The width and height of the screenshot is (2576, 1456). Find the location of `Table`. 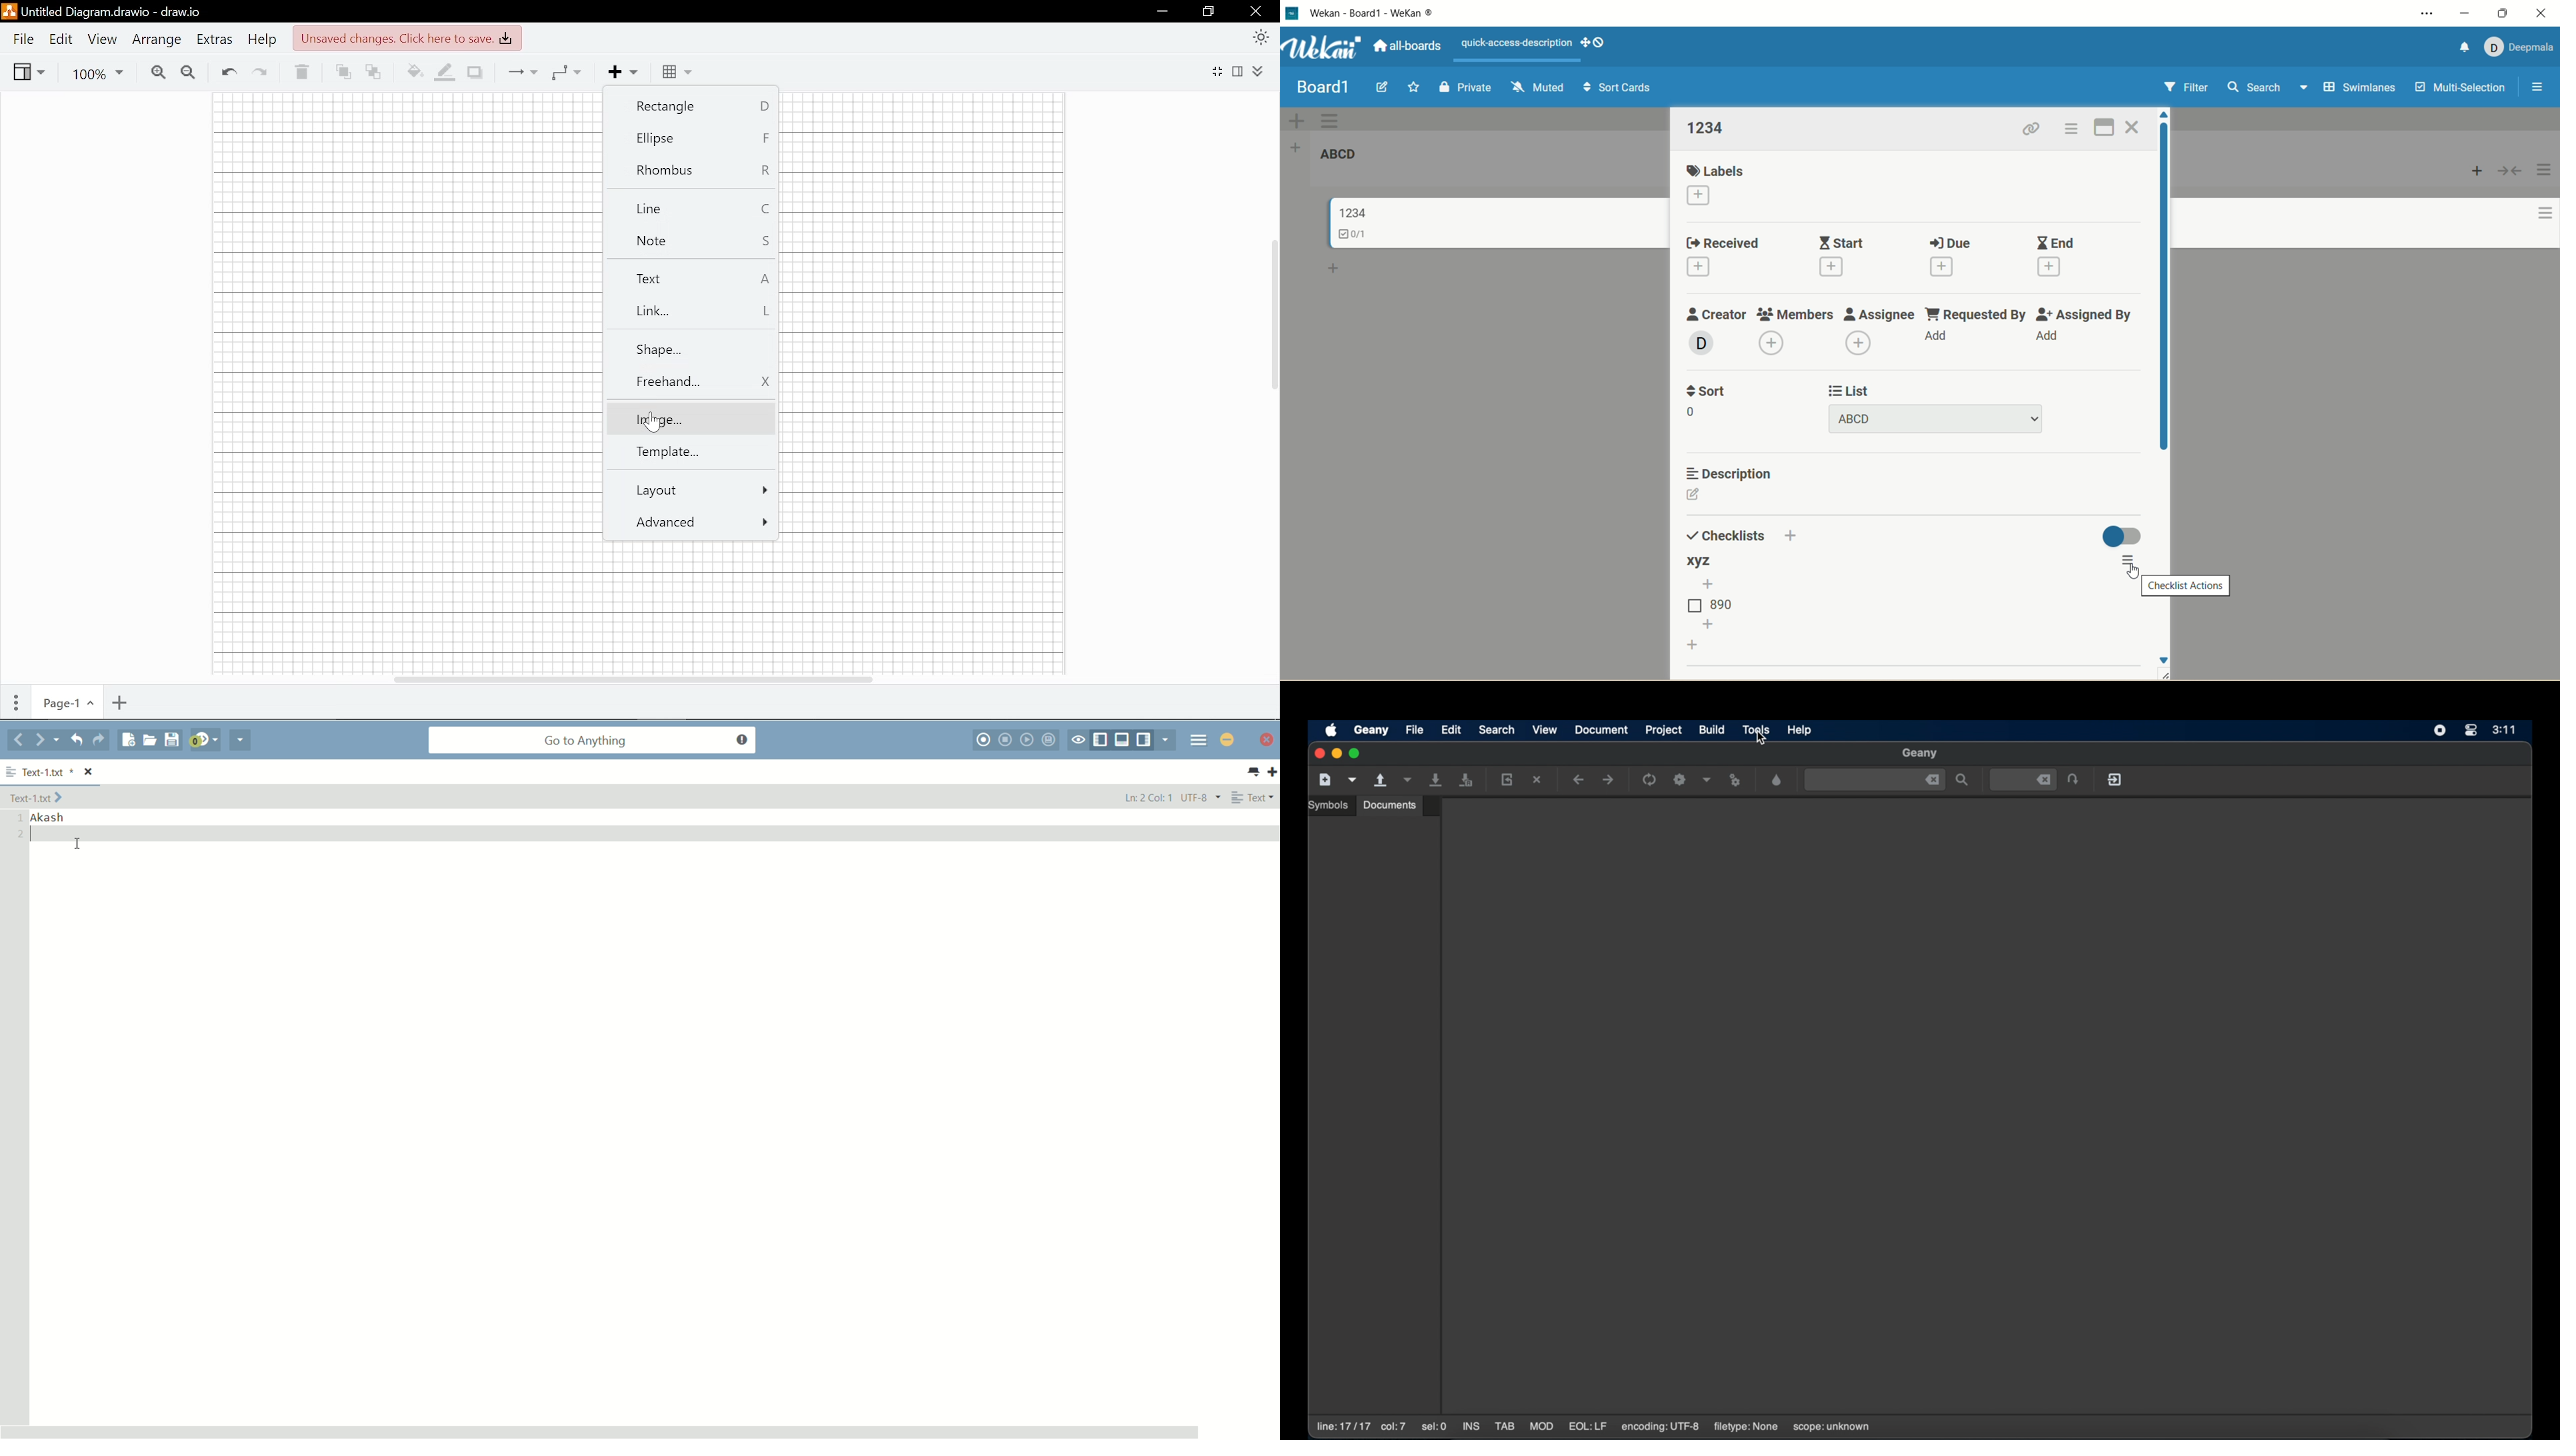

Table is located at coordinates (674, 71).